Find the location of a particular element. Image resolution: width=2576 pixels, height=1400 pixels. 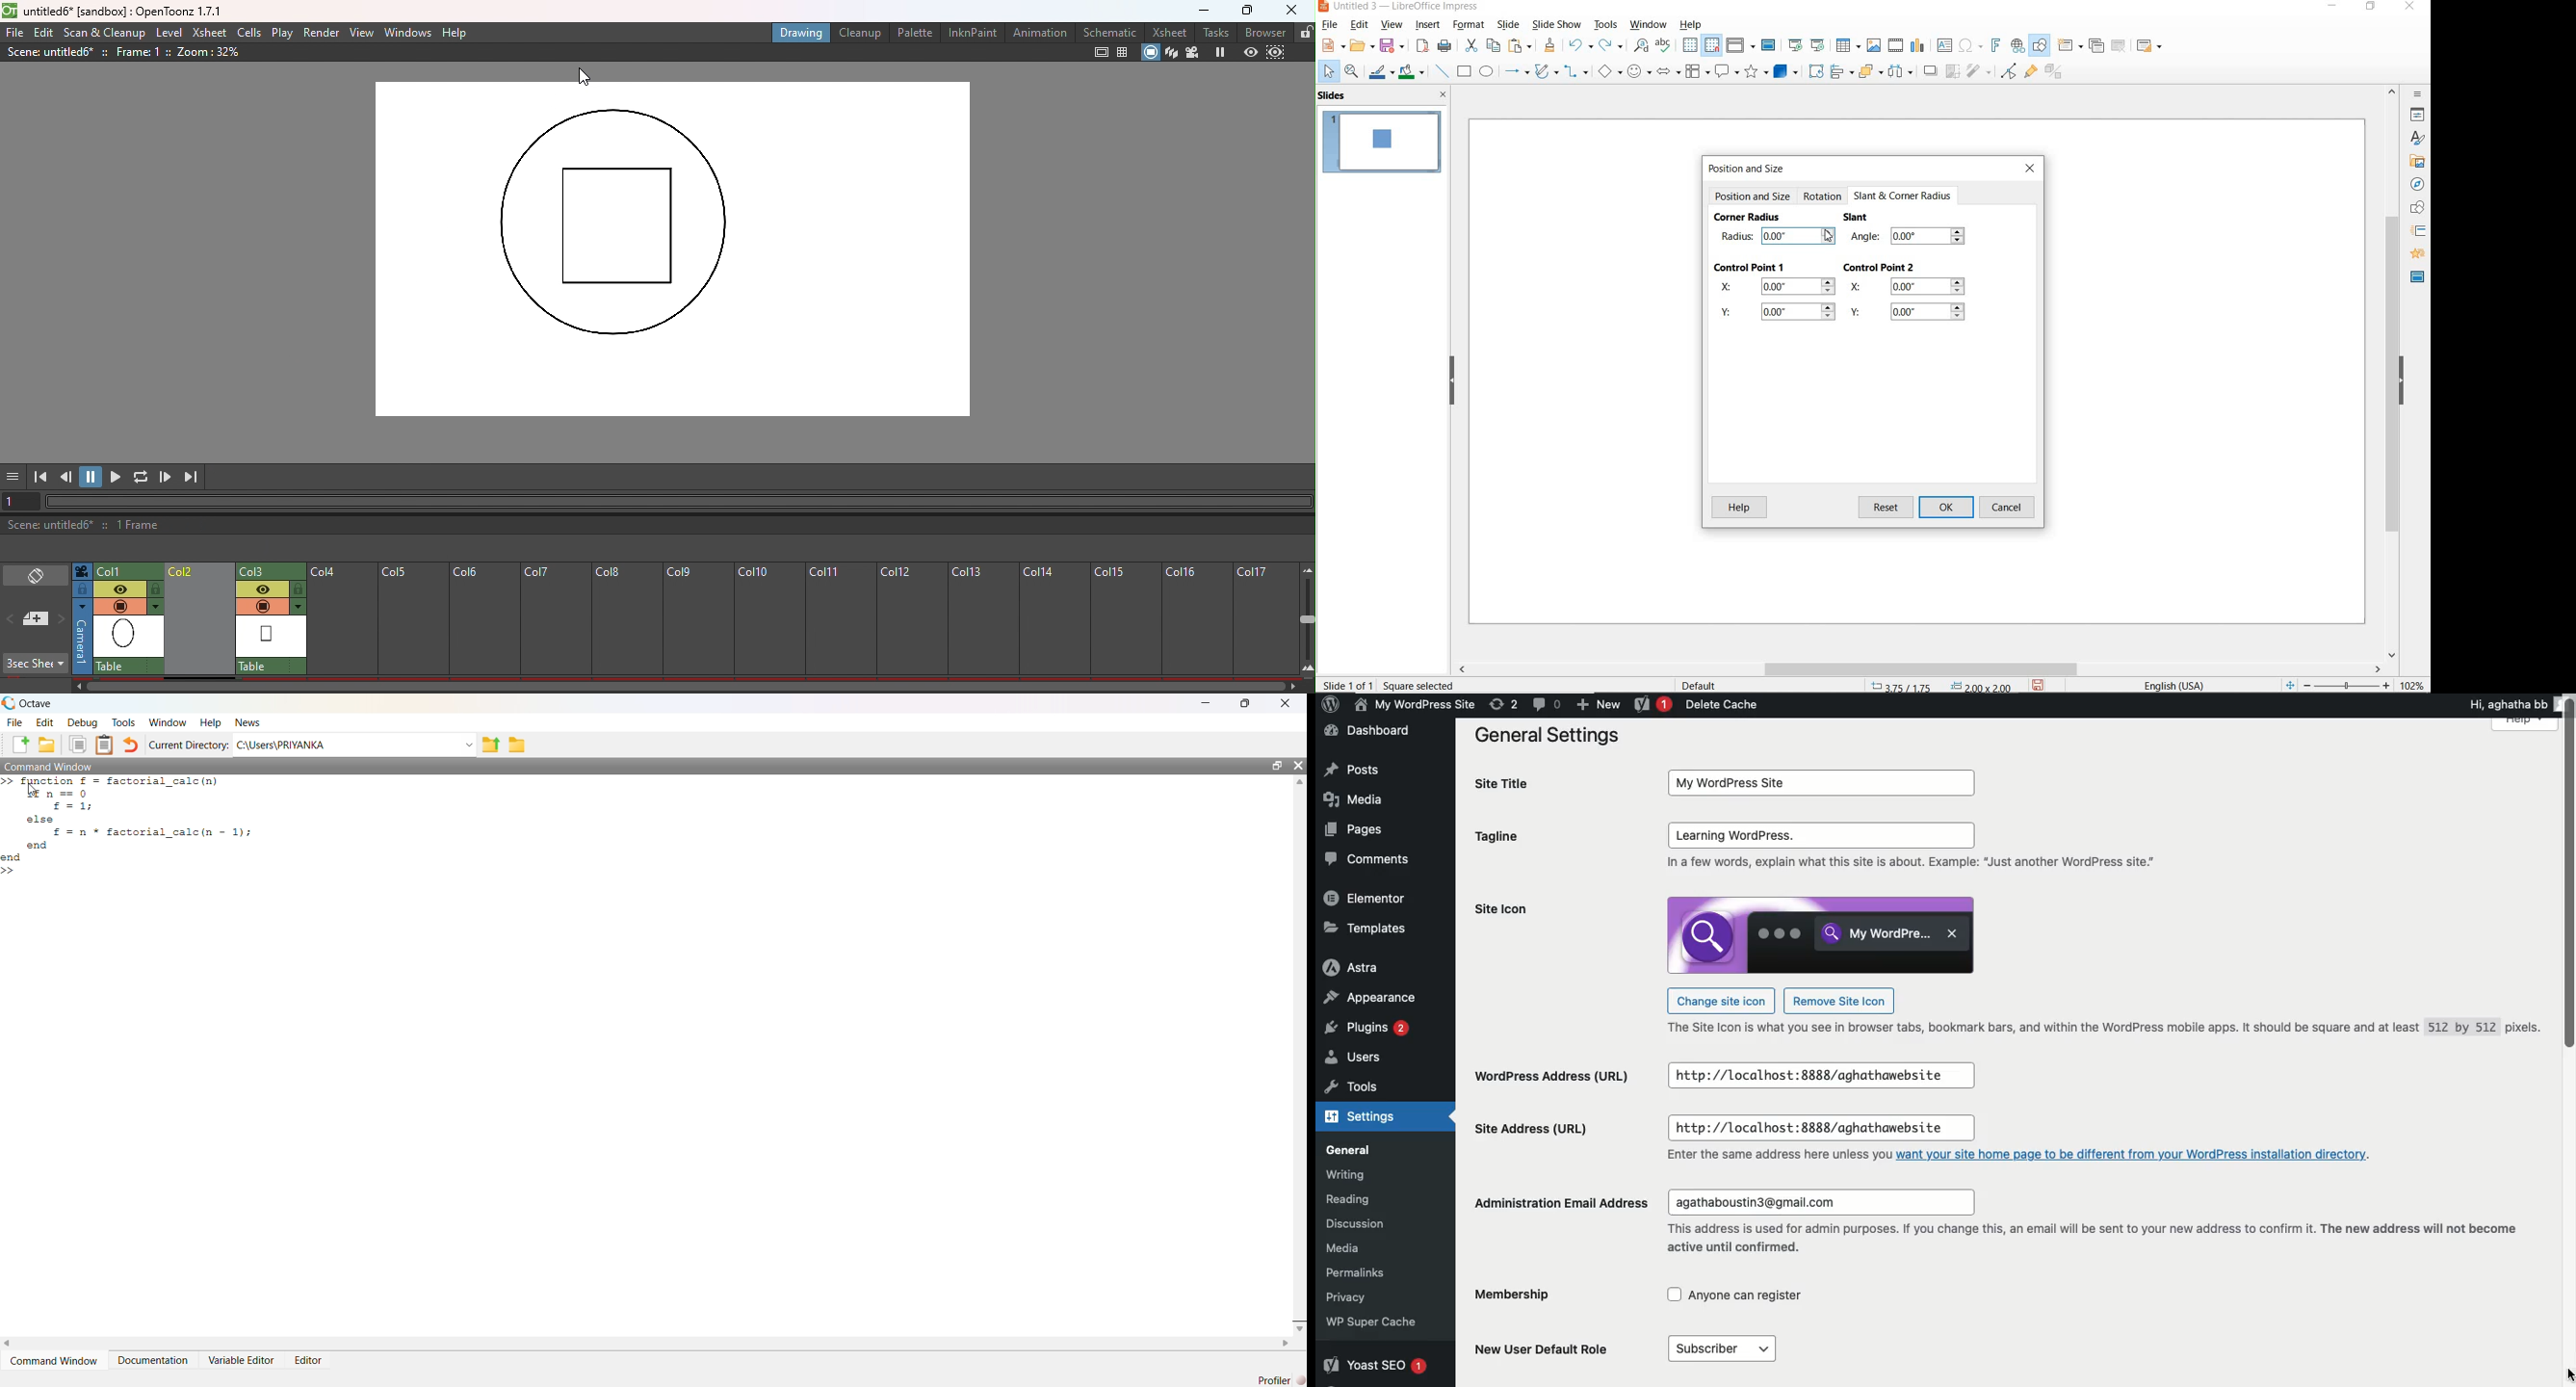

POSITION AND SIZE is located at coordinates (1753, 197).